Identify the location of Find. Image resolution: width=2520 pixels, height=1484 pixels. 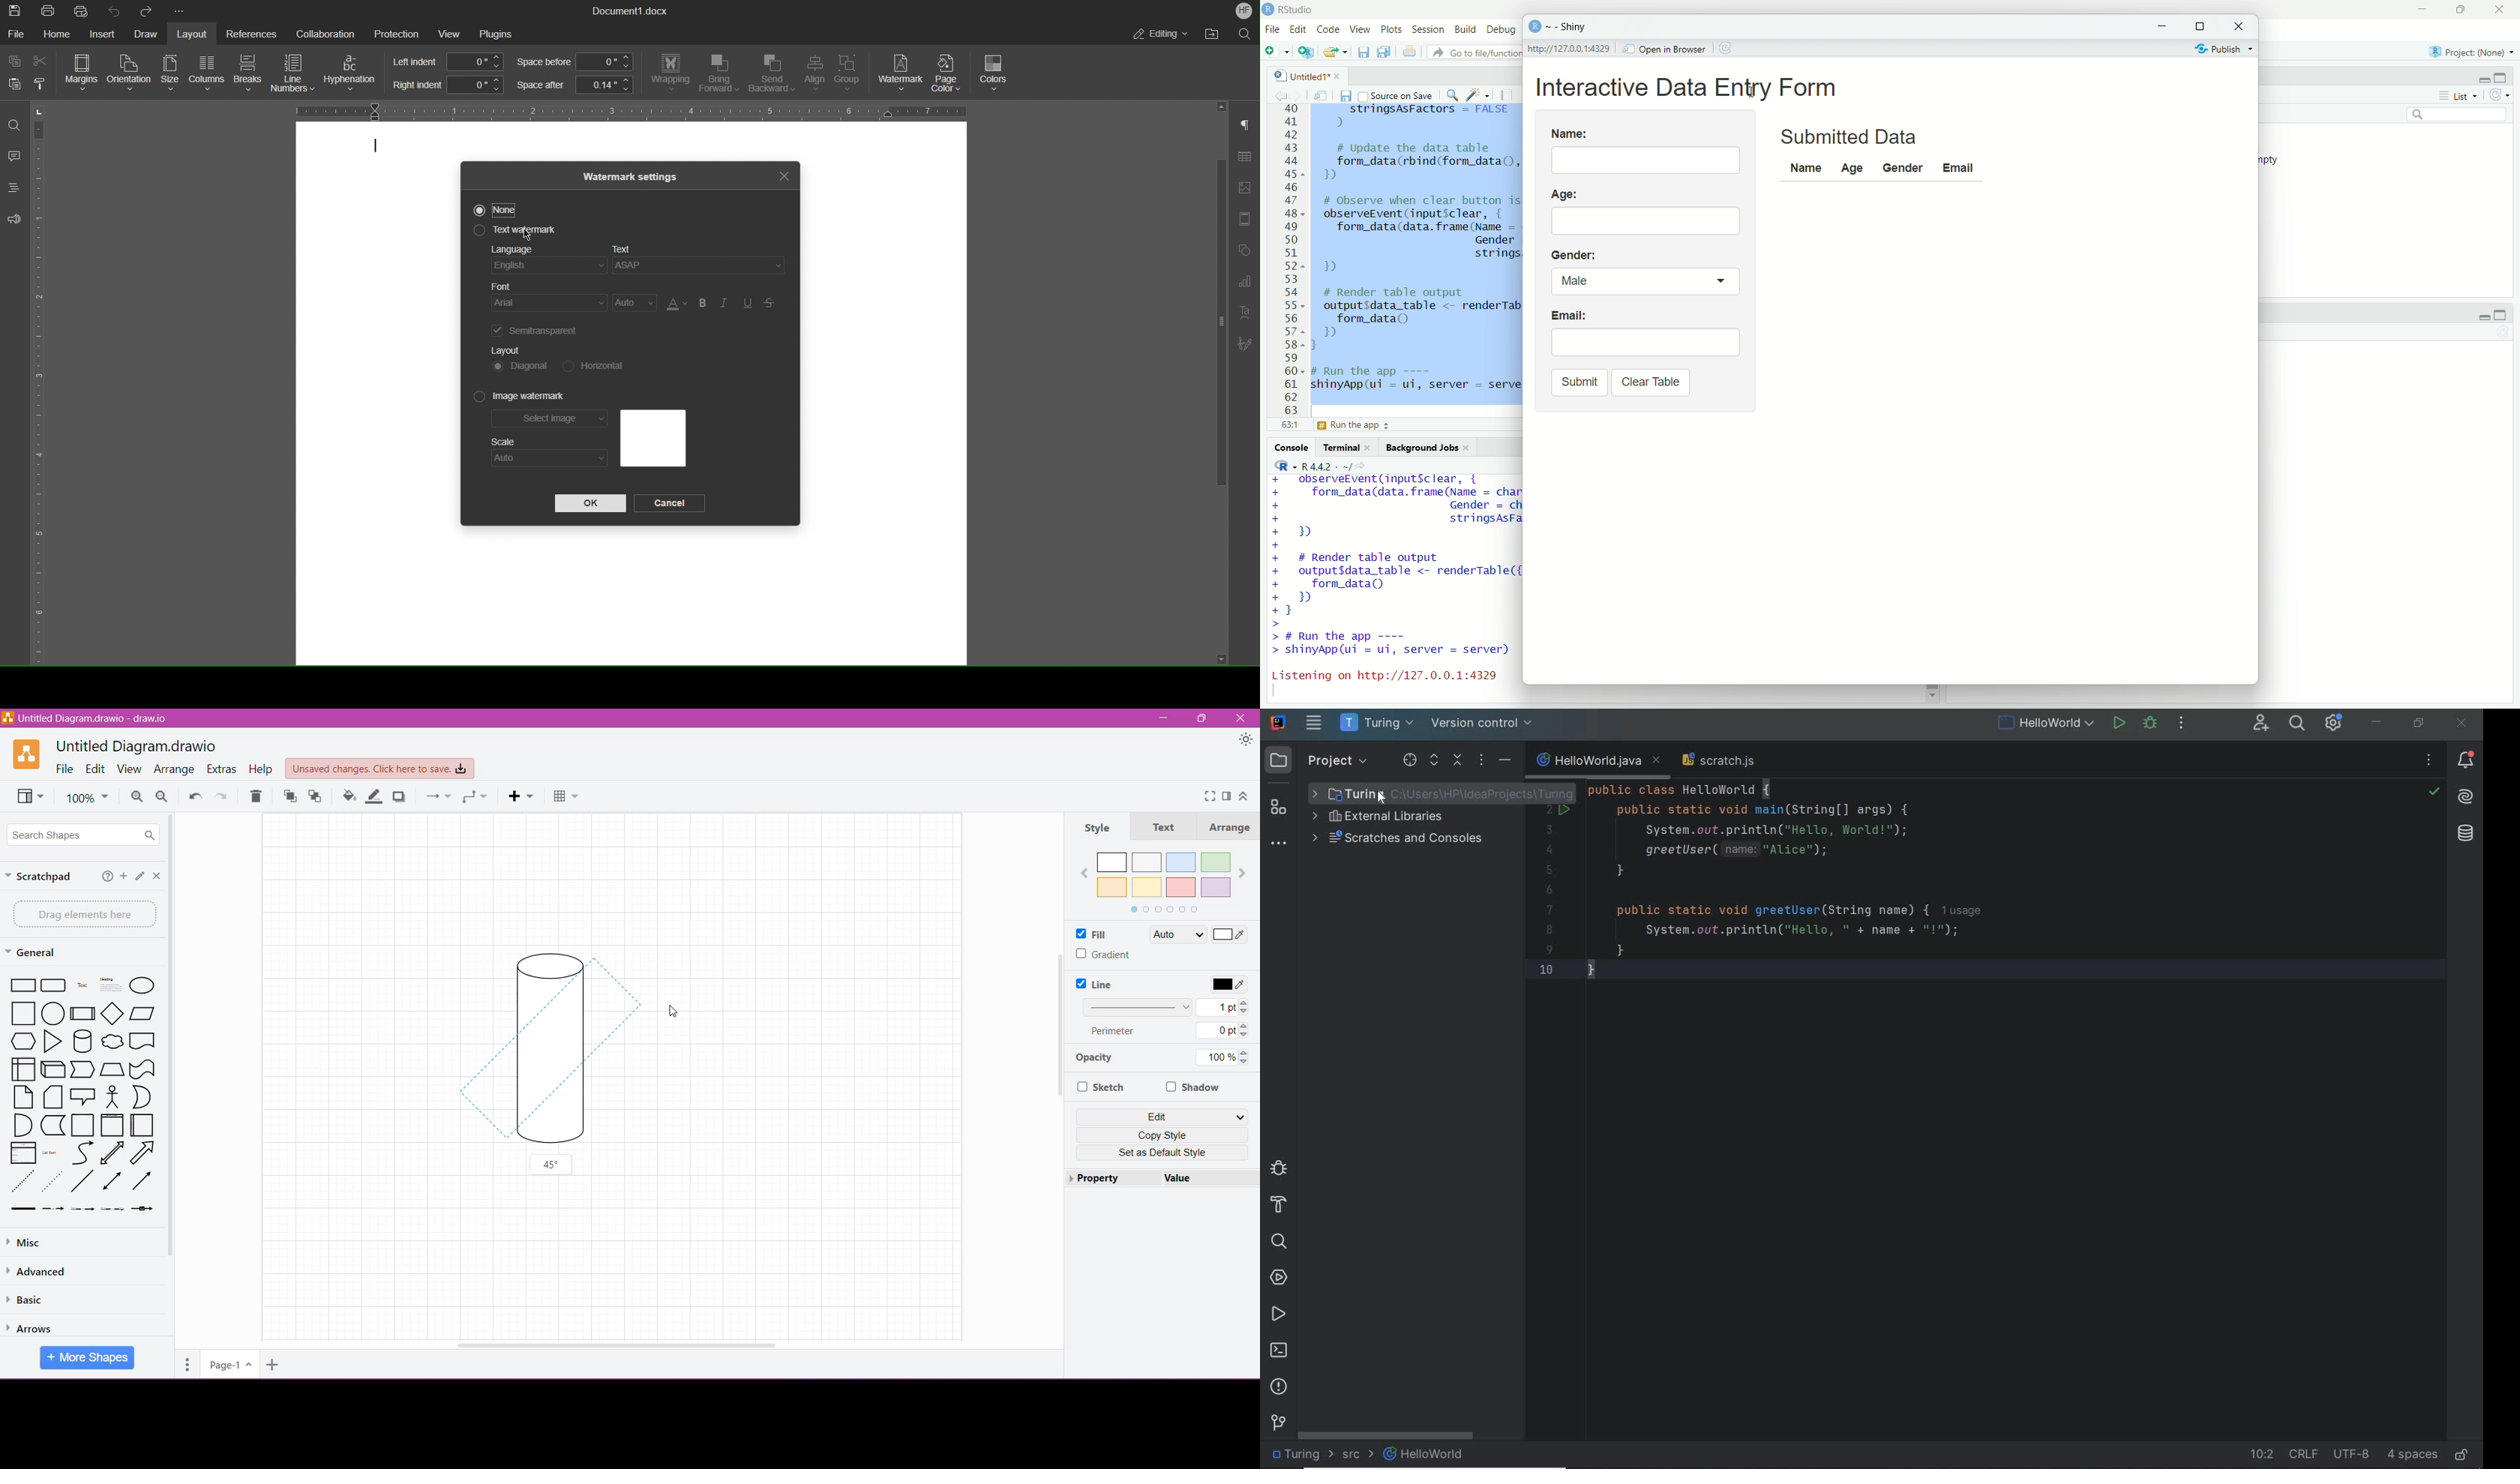
(13, 125).